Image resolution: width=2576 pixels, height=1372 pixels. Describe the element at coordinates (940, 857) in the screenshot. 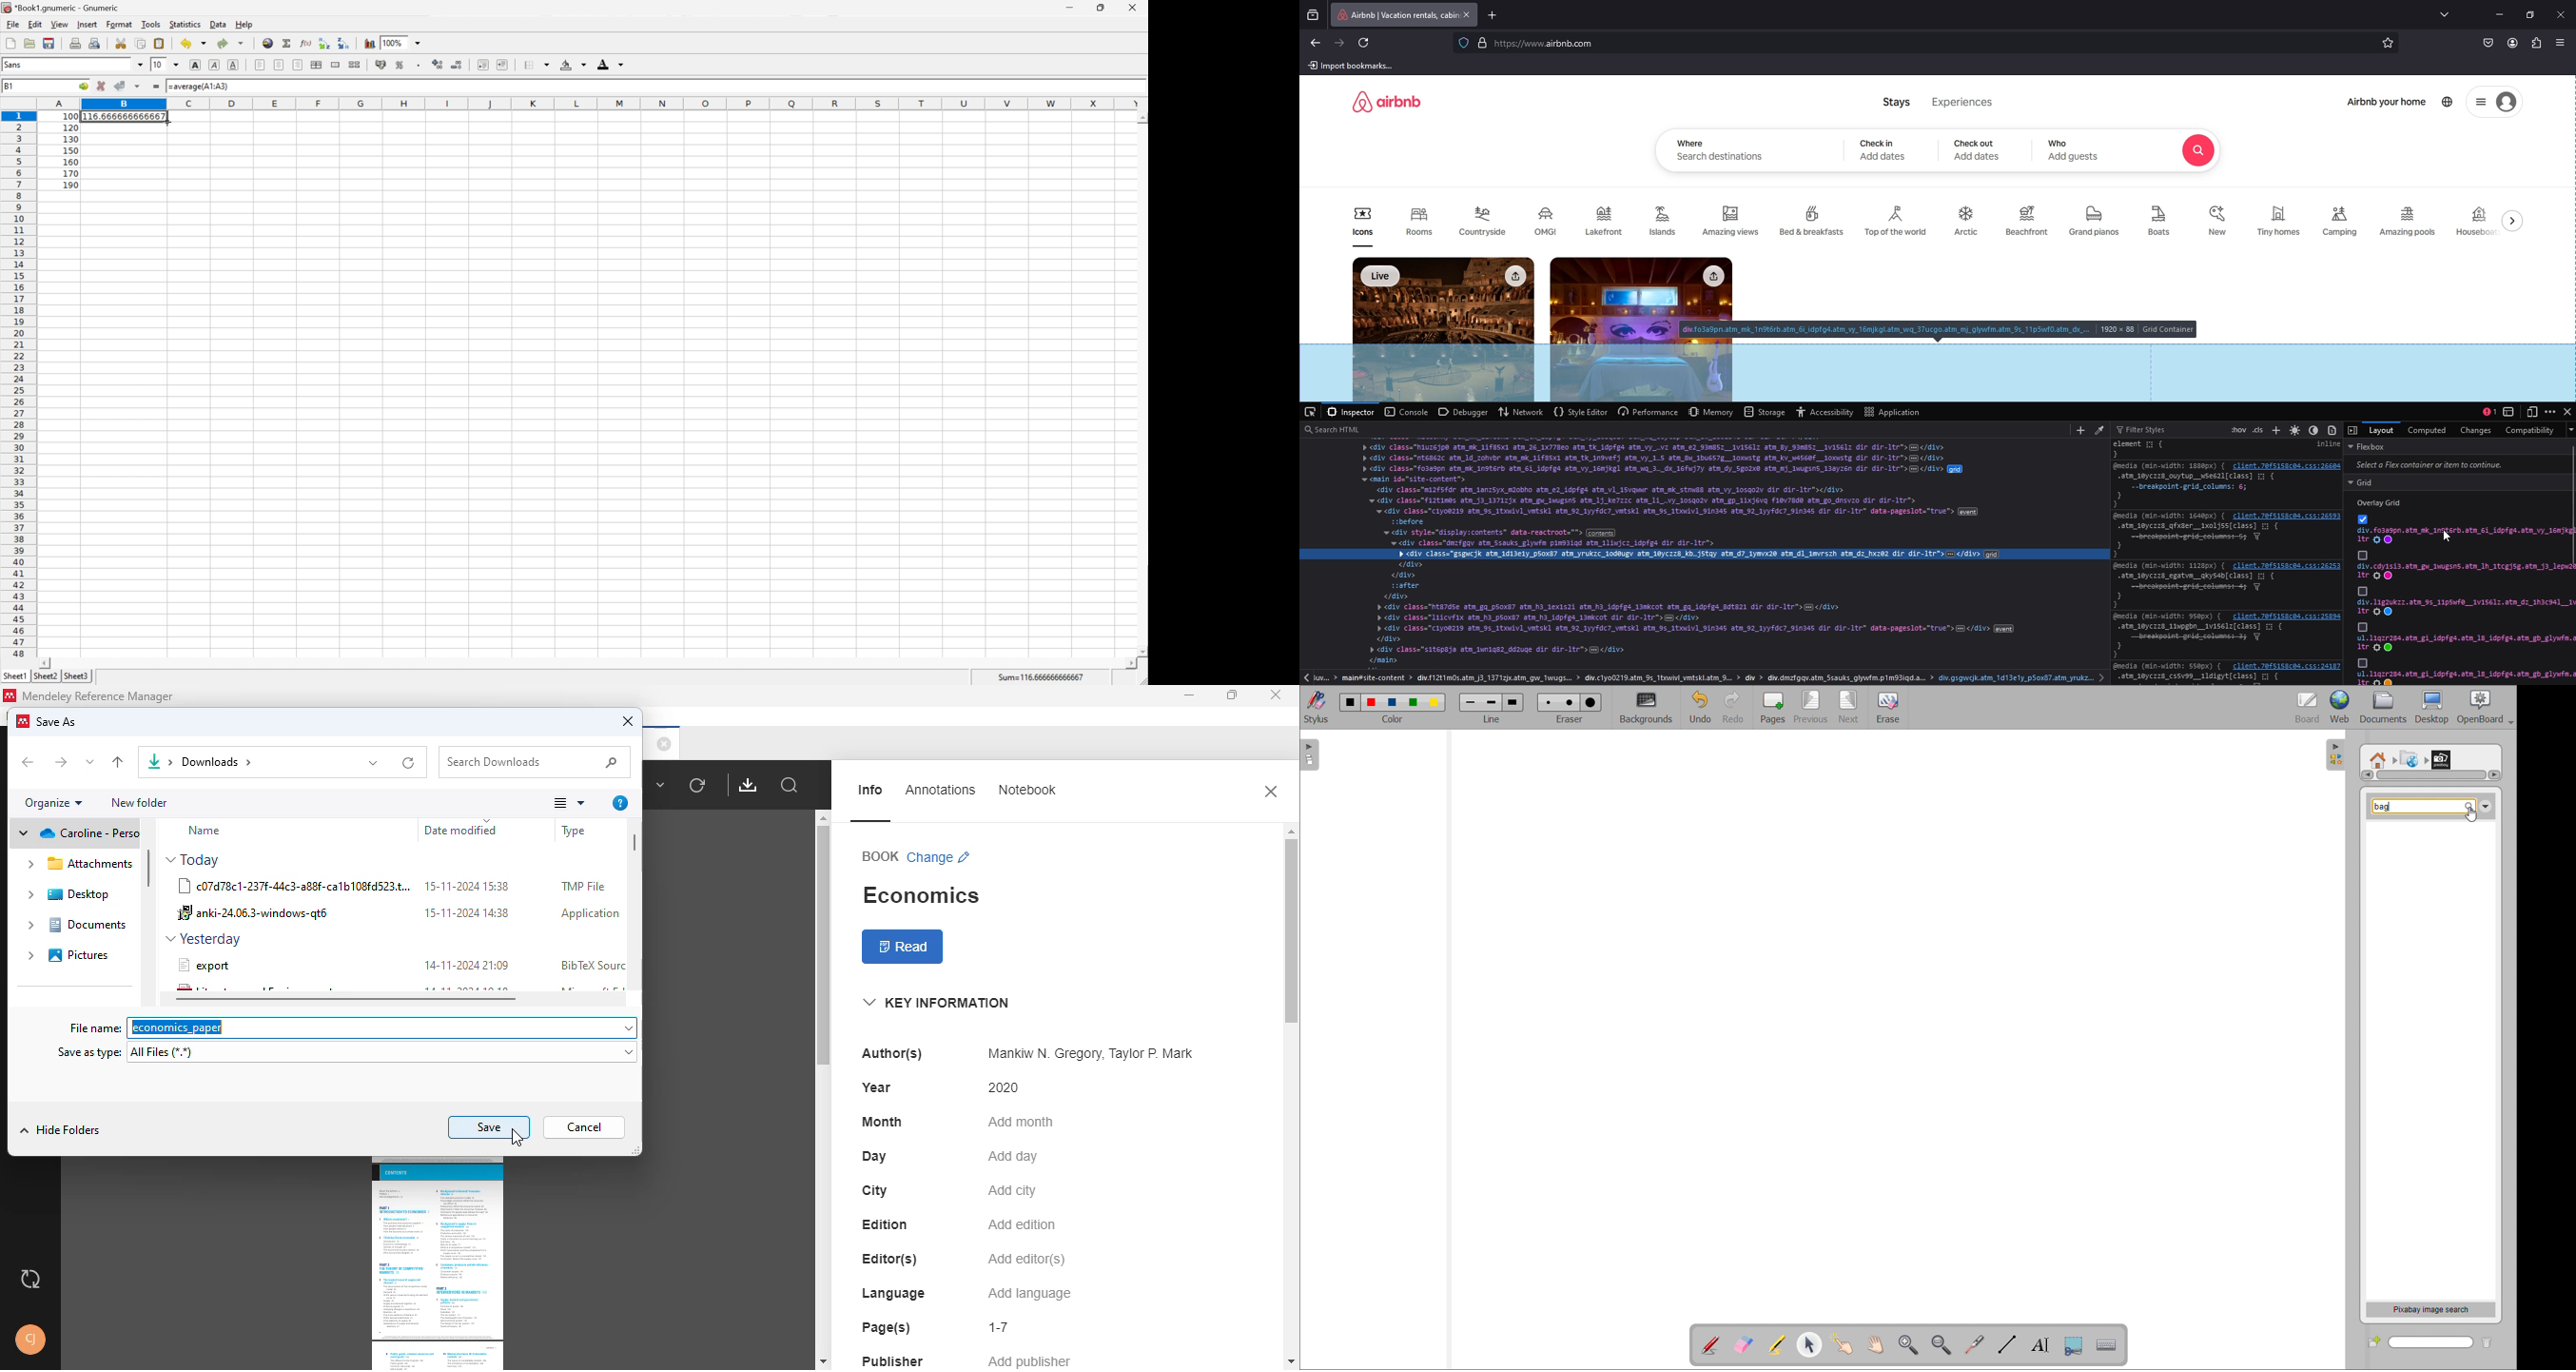

I see `change` at that location.